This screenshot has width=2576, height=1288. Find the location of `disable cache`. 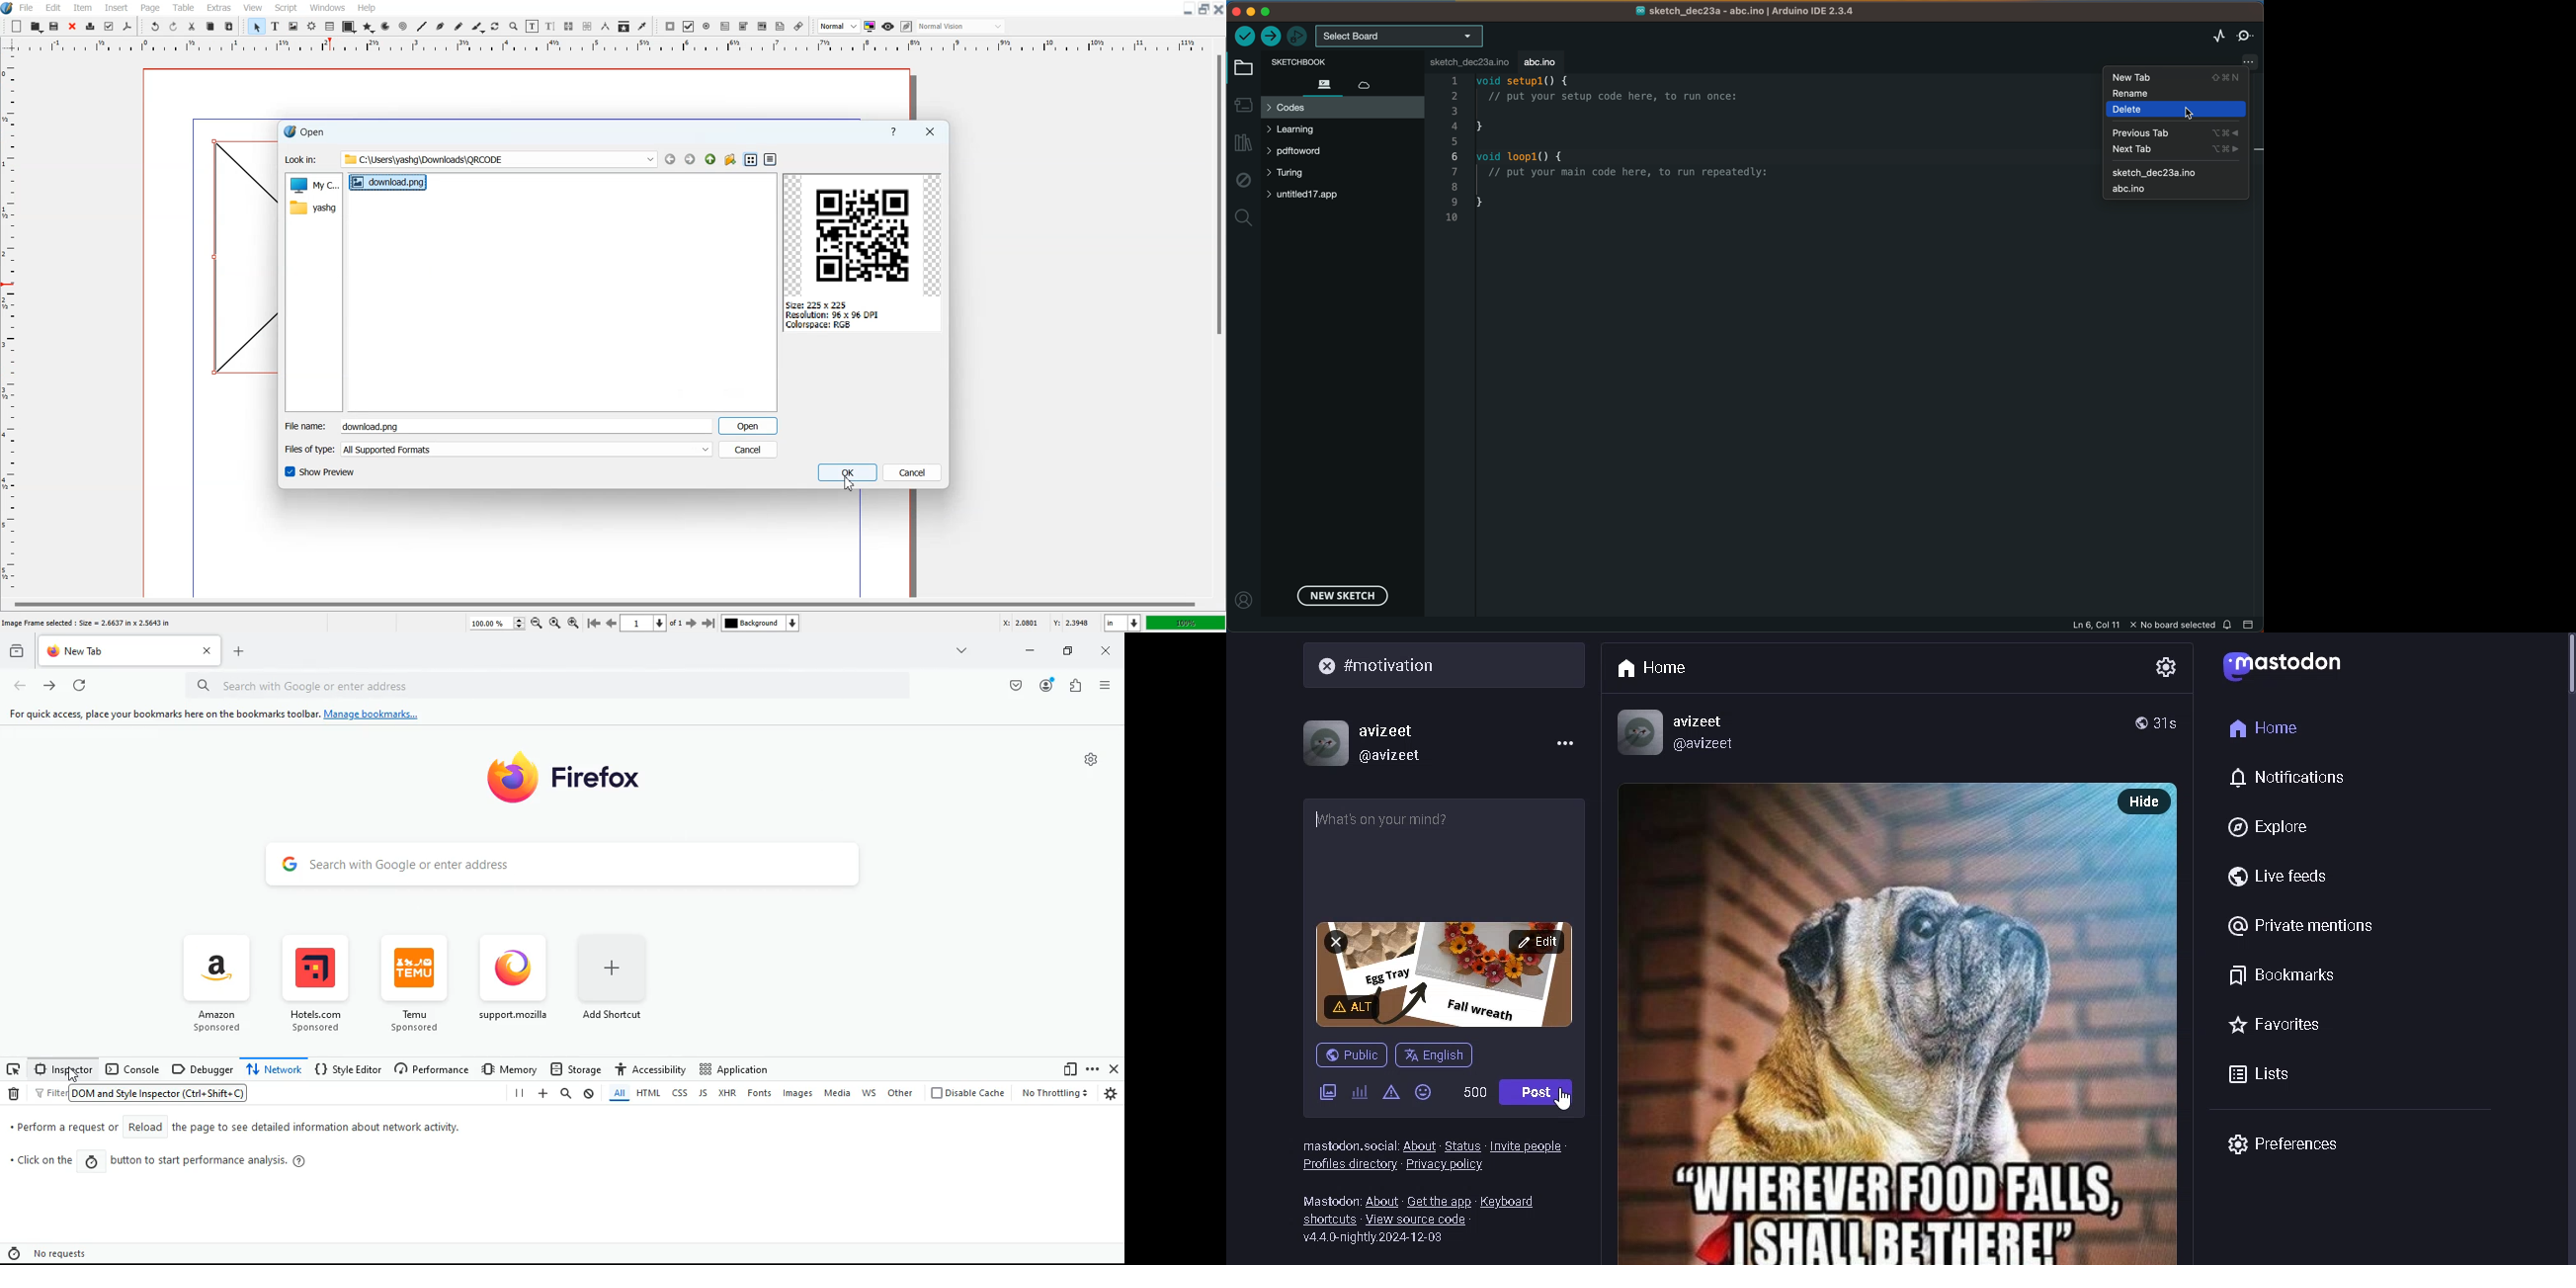

disable cache is located at coordinates (967, 1094).